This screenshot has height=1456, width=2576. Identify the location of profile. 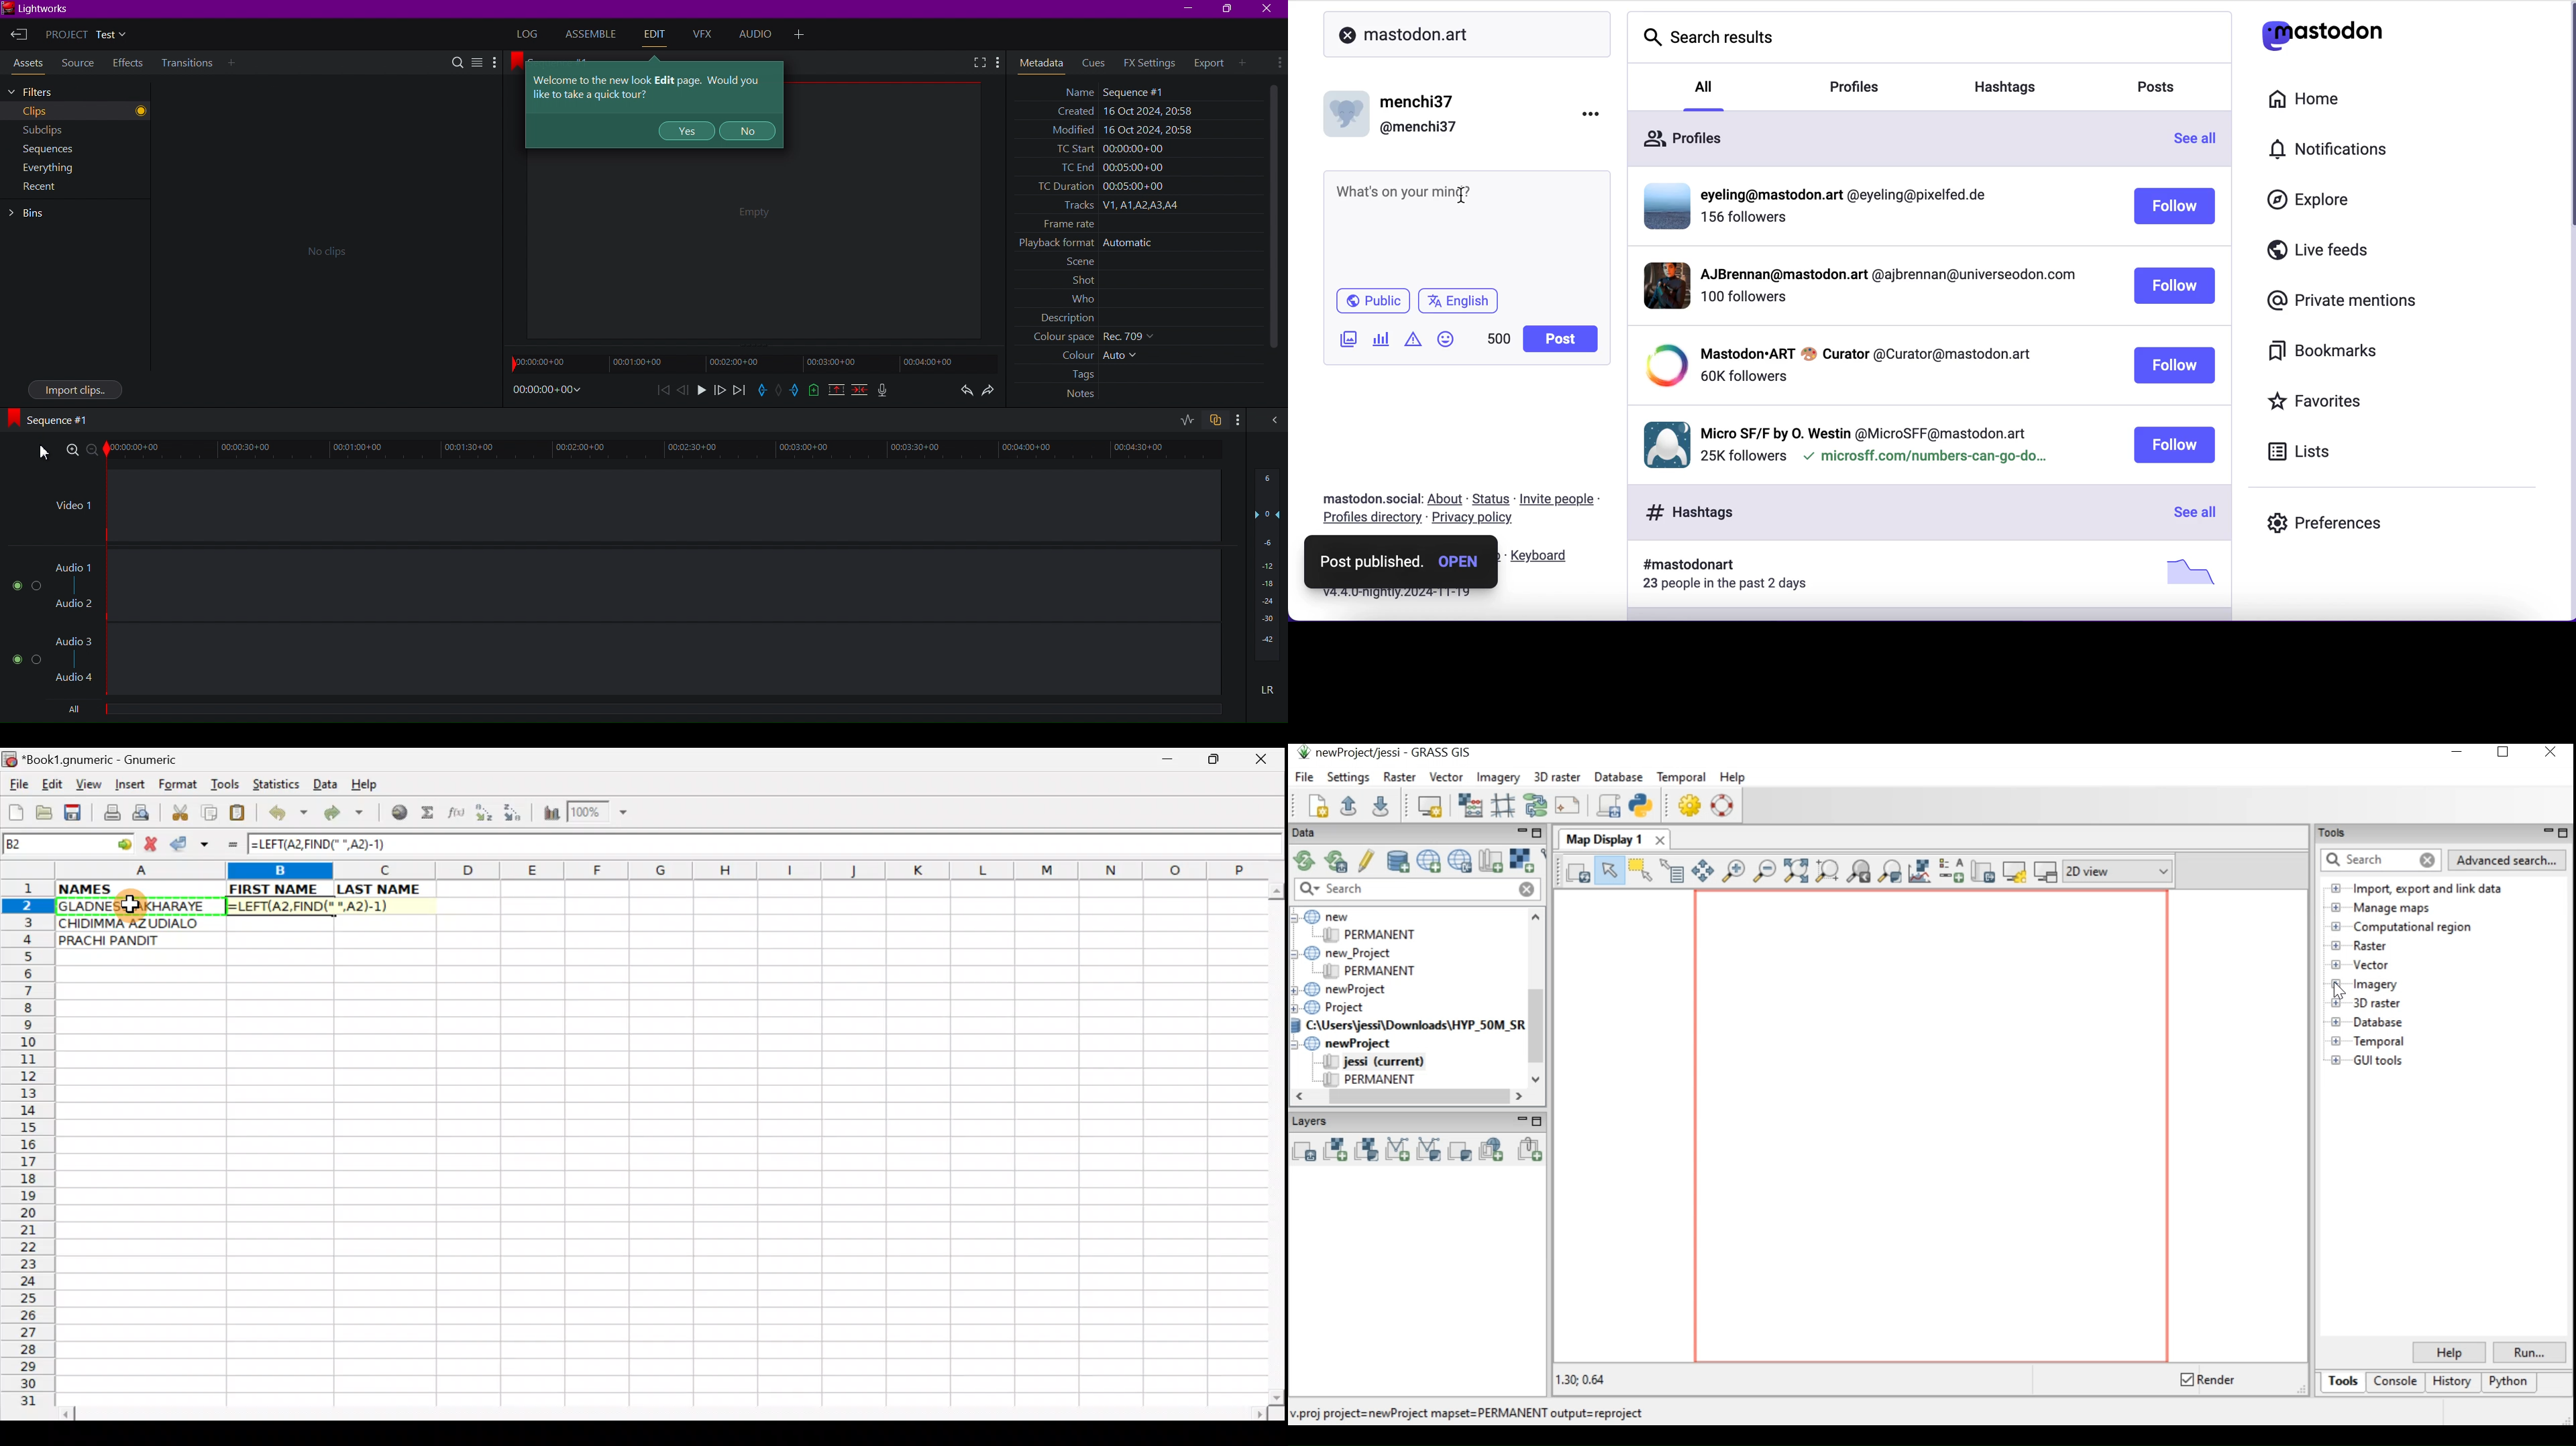
(1864, 431).